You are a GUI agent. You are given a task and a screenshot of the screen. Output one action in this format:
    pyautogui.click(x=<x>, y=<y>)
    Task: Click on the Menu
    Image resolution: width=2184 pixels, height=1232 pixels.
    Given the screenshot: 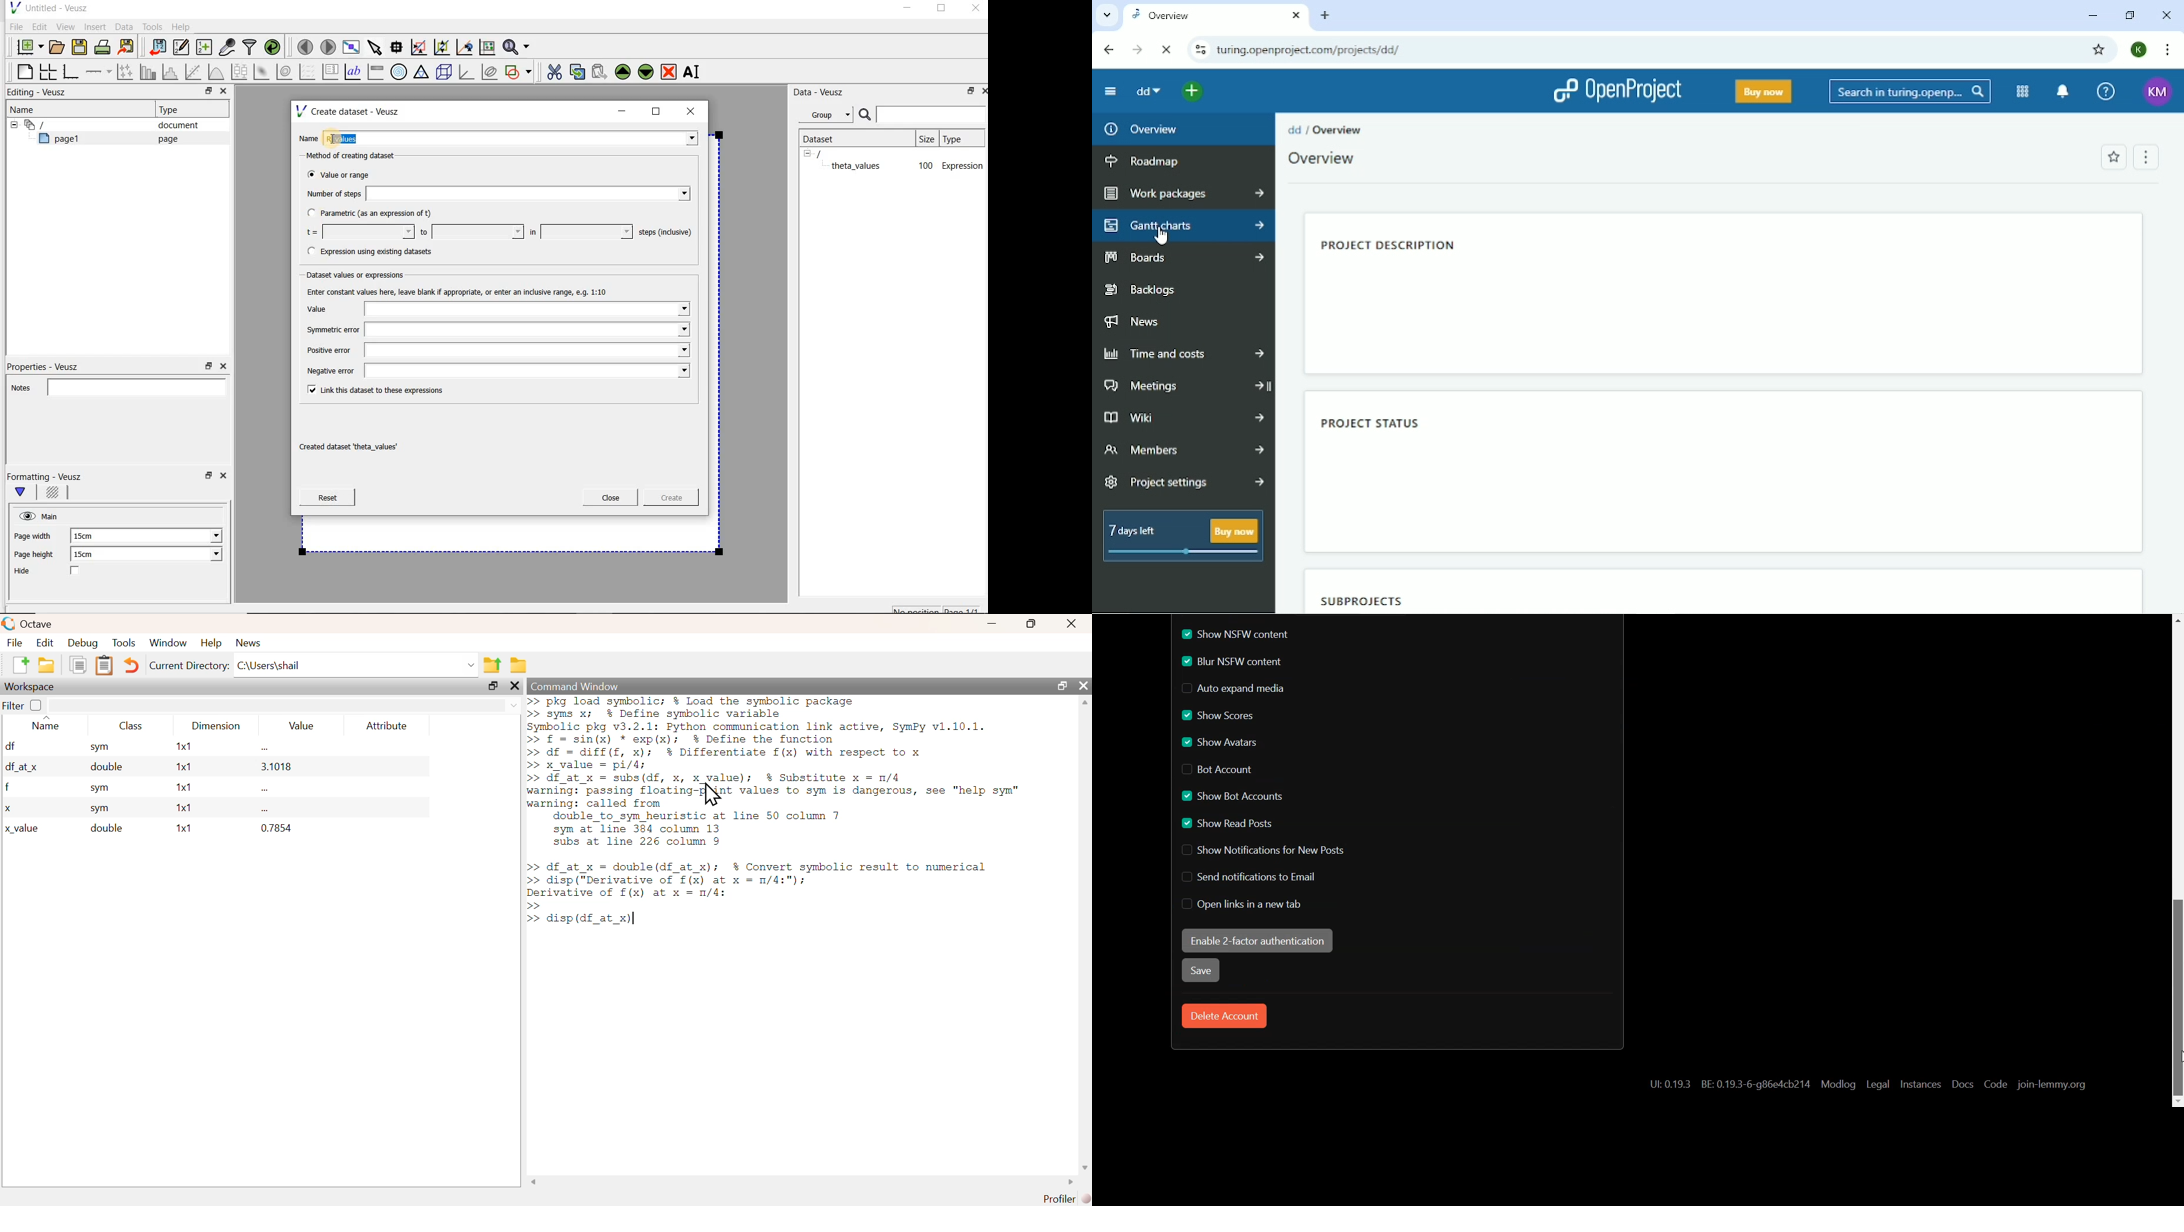 What is the action you would take?
    pyautogui.click(x=2147, y=157)
    